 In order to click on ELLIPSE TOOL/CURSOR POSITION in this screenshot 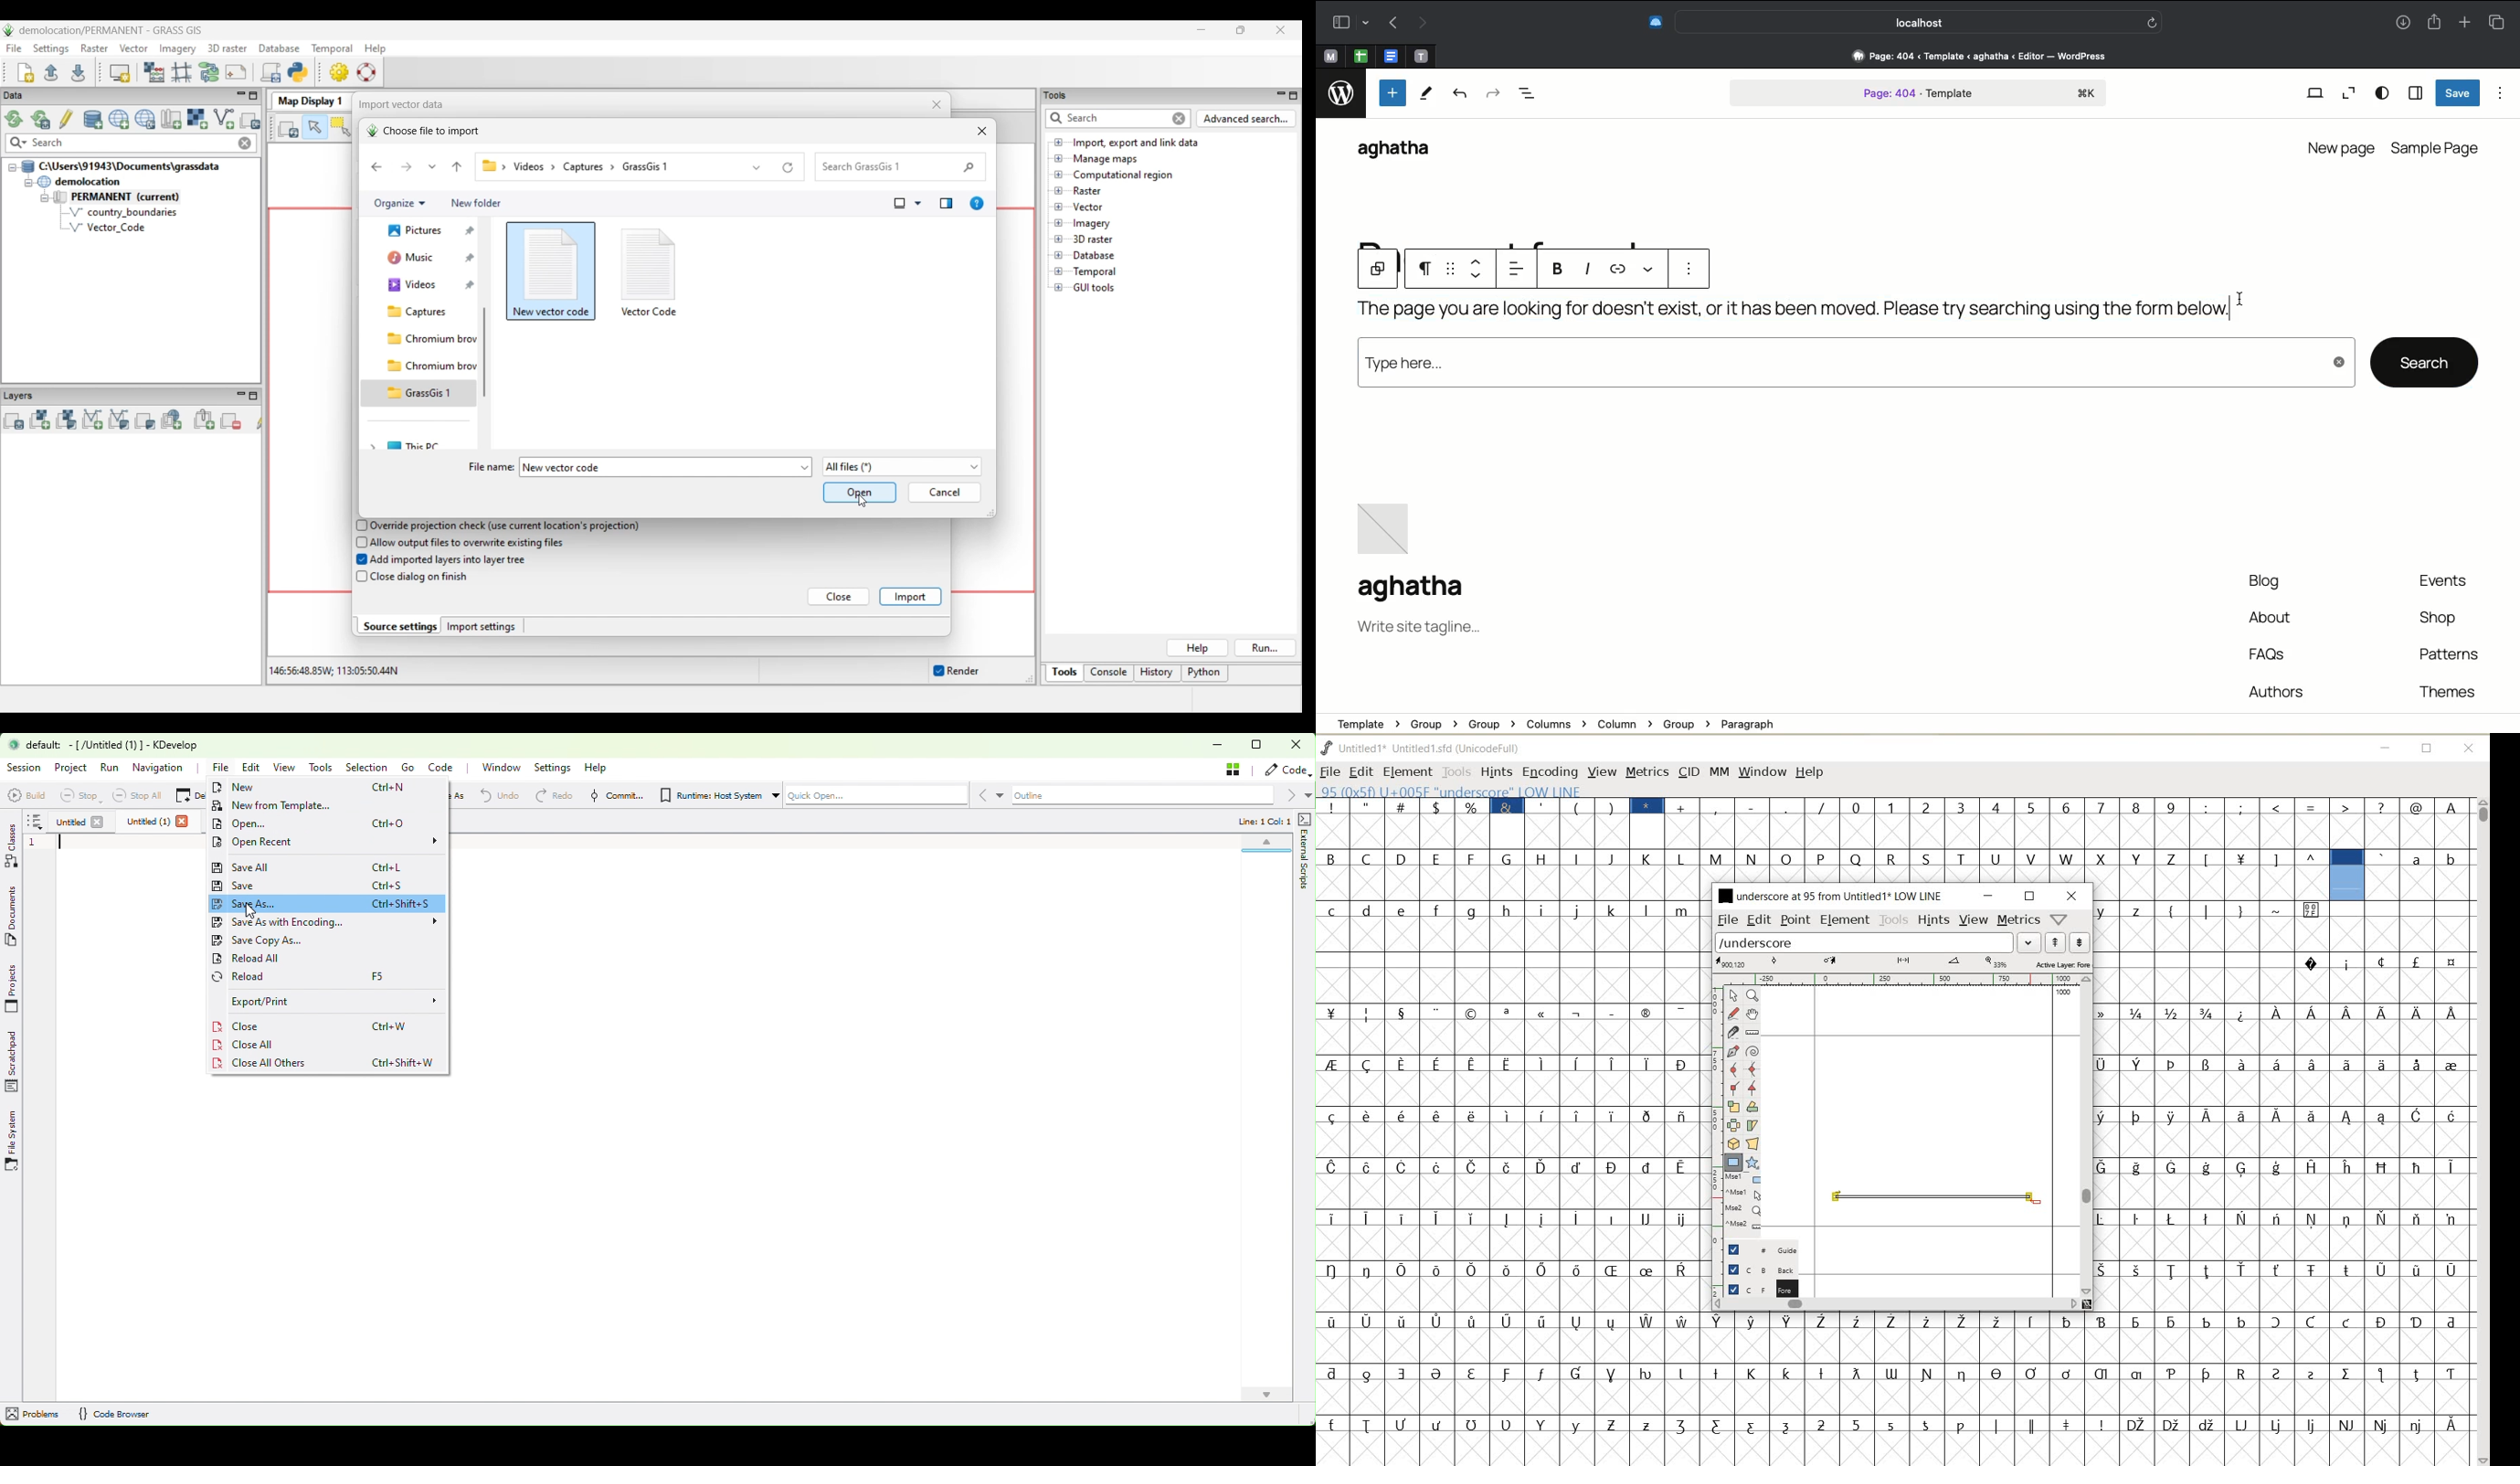, I will do `click(2037, 1202)`.